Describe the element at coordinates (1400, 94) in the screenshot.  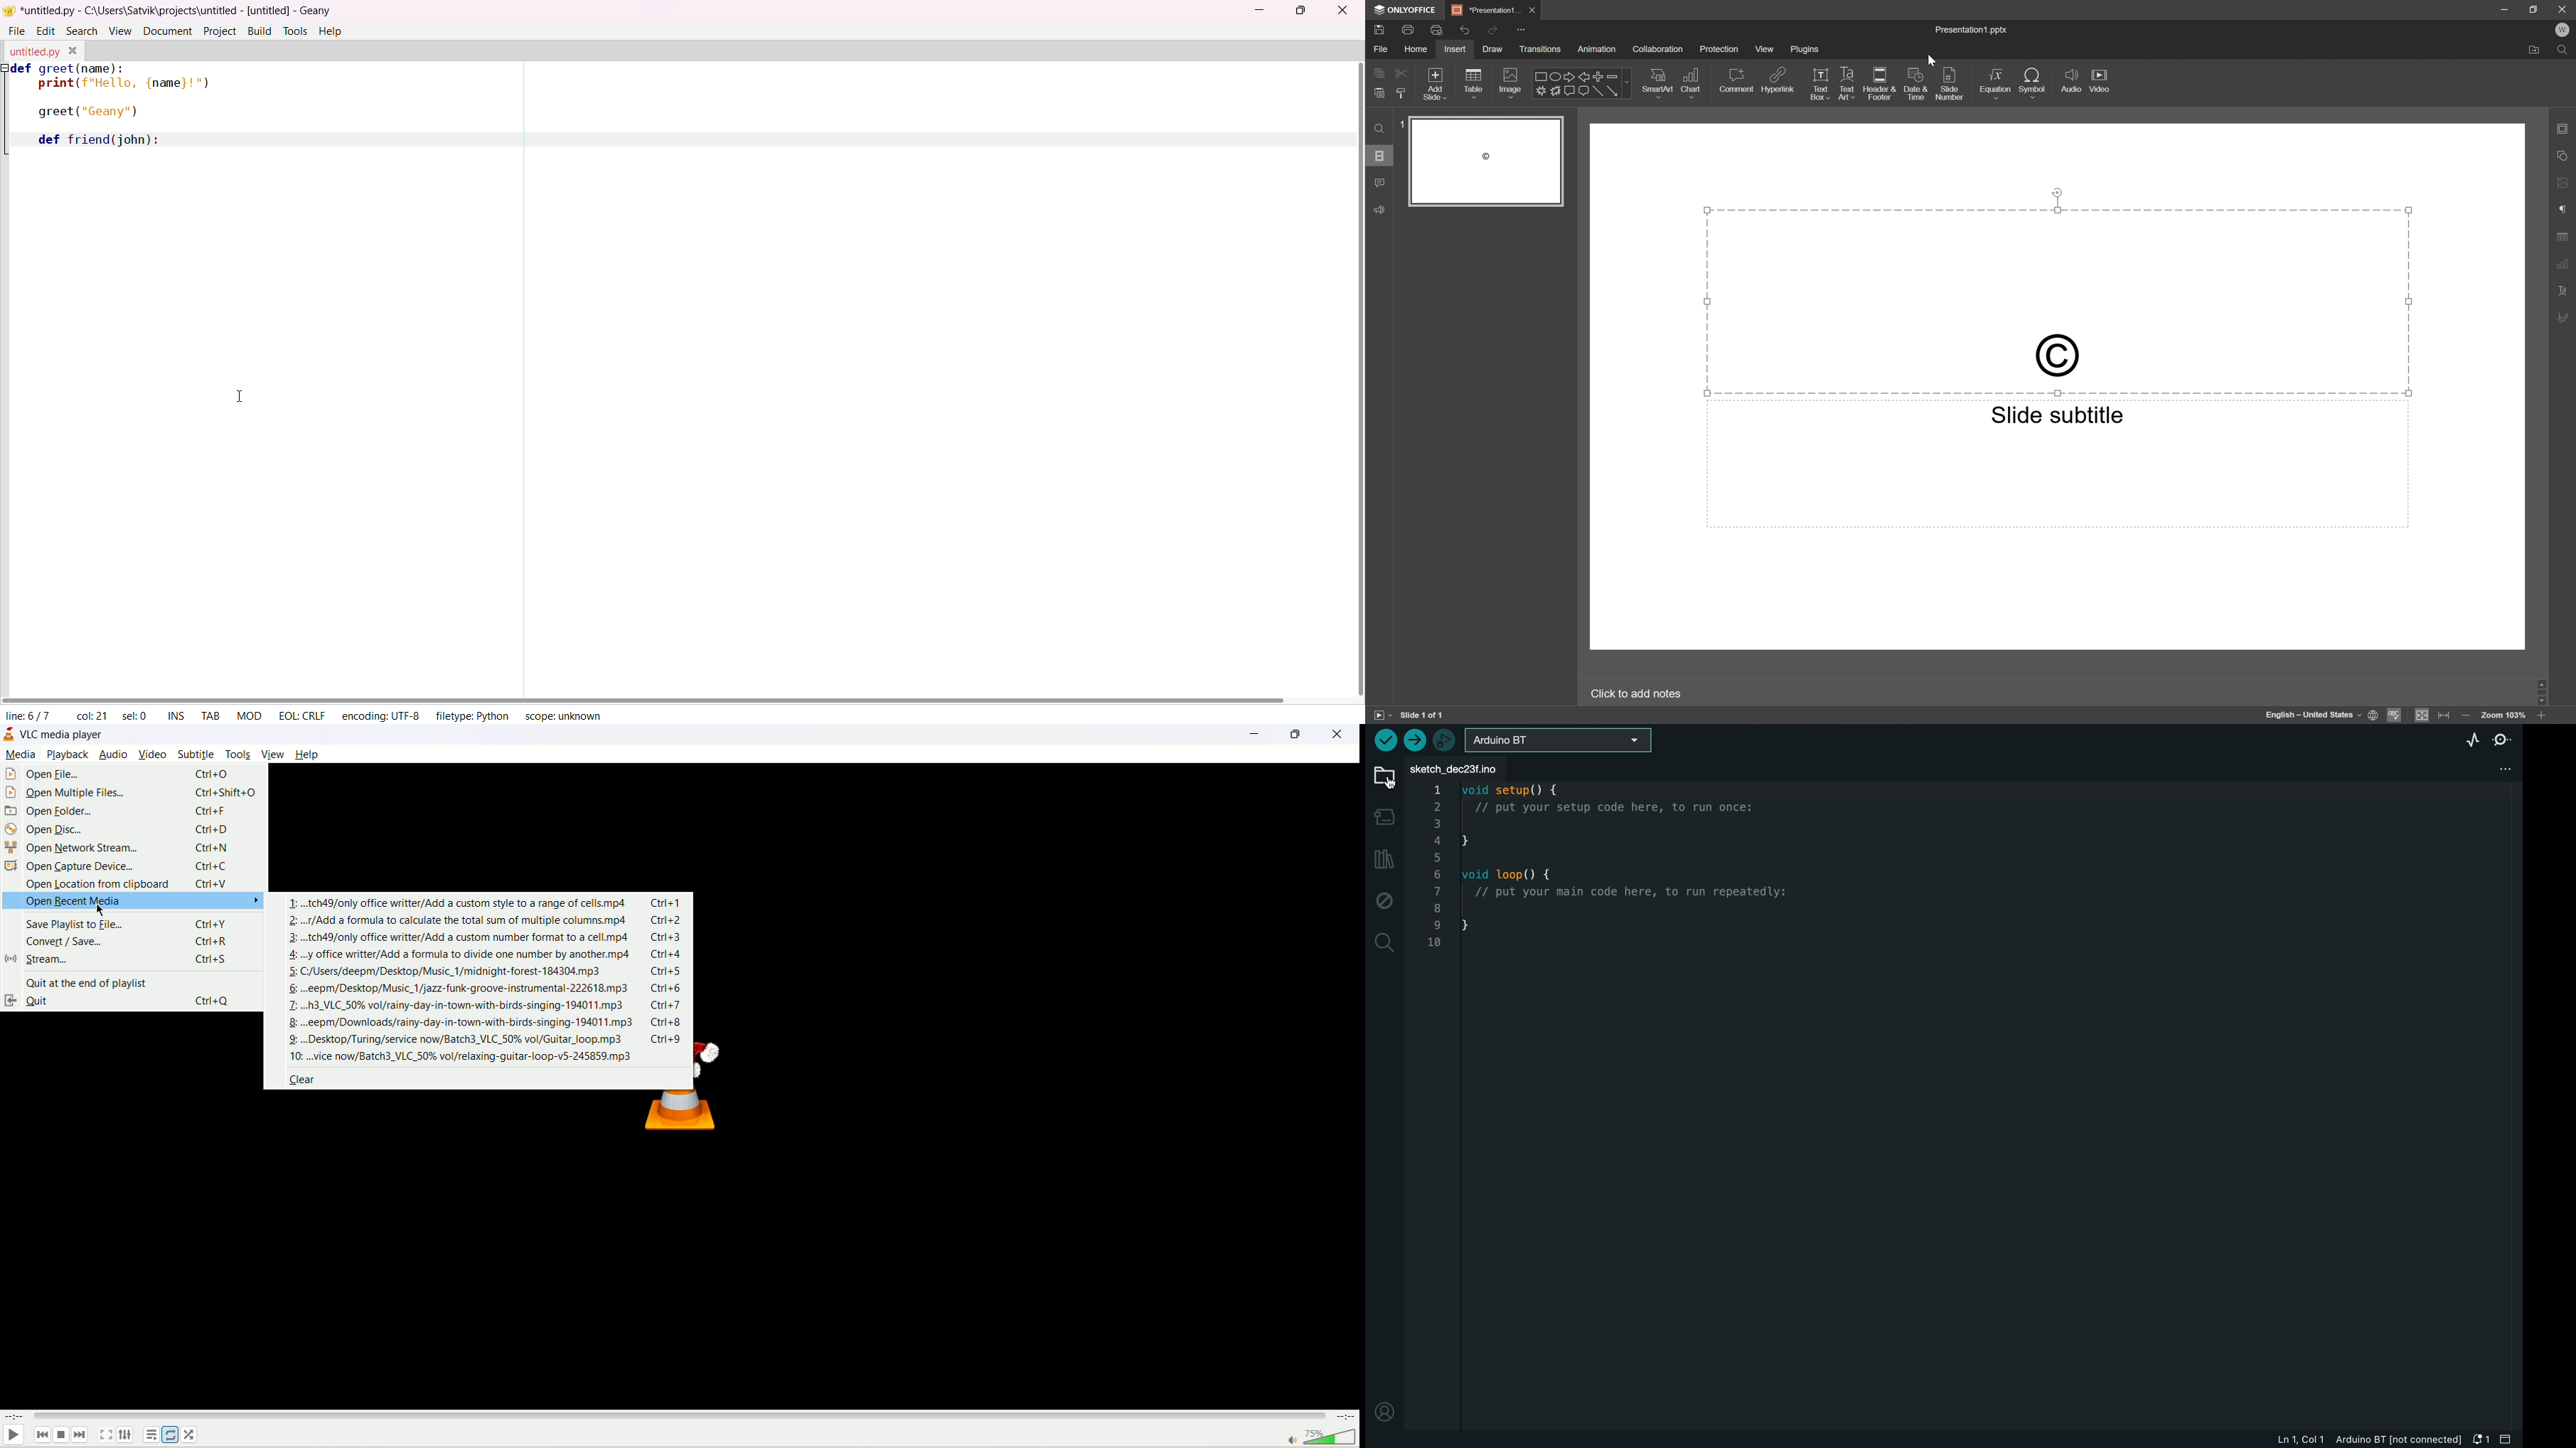
I see `Copy style` at that location.